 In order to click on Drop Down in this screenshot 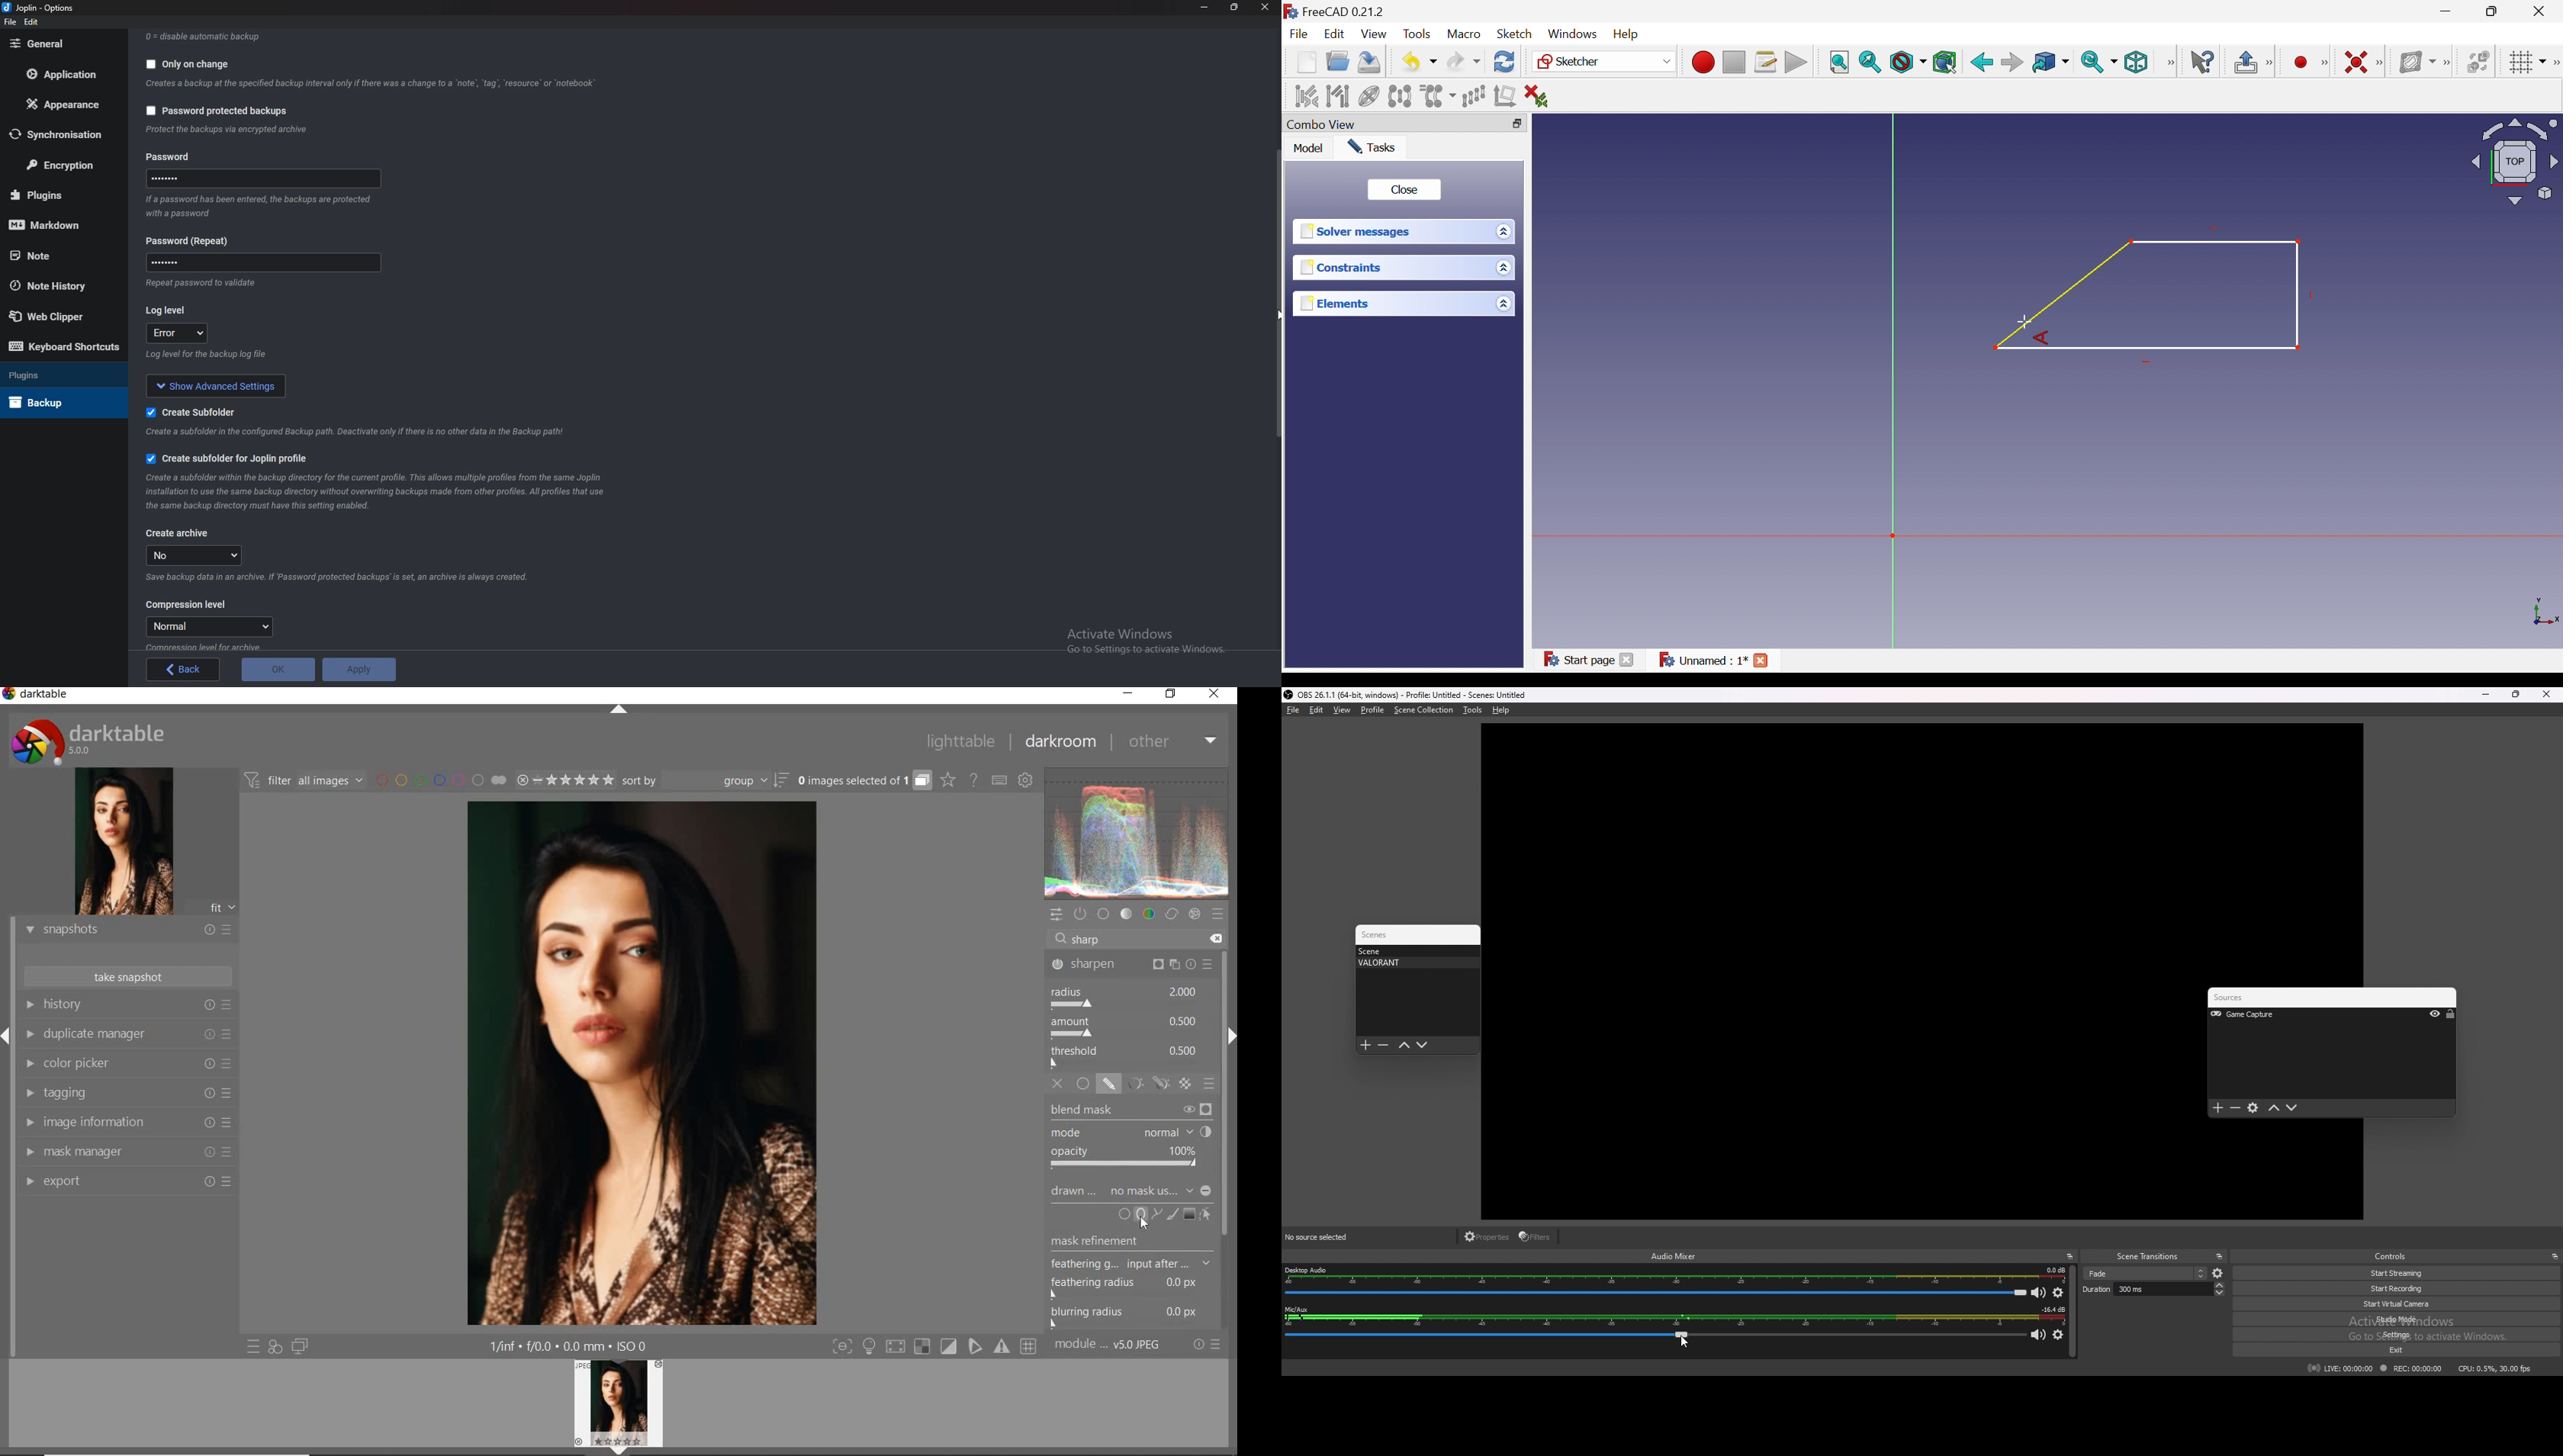, I will do `click(1434, 62)`.